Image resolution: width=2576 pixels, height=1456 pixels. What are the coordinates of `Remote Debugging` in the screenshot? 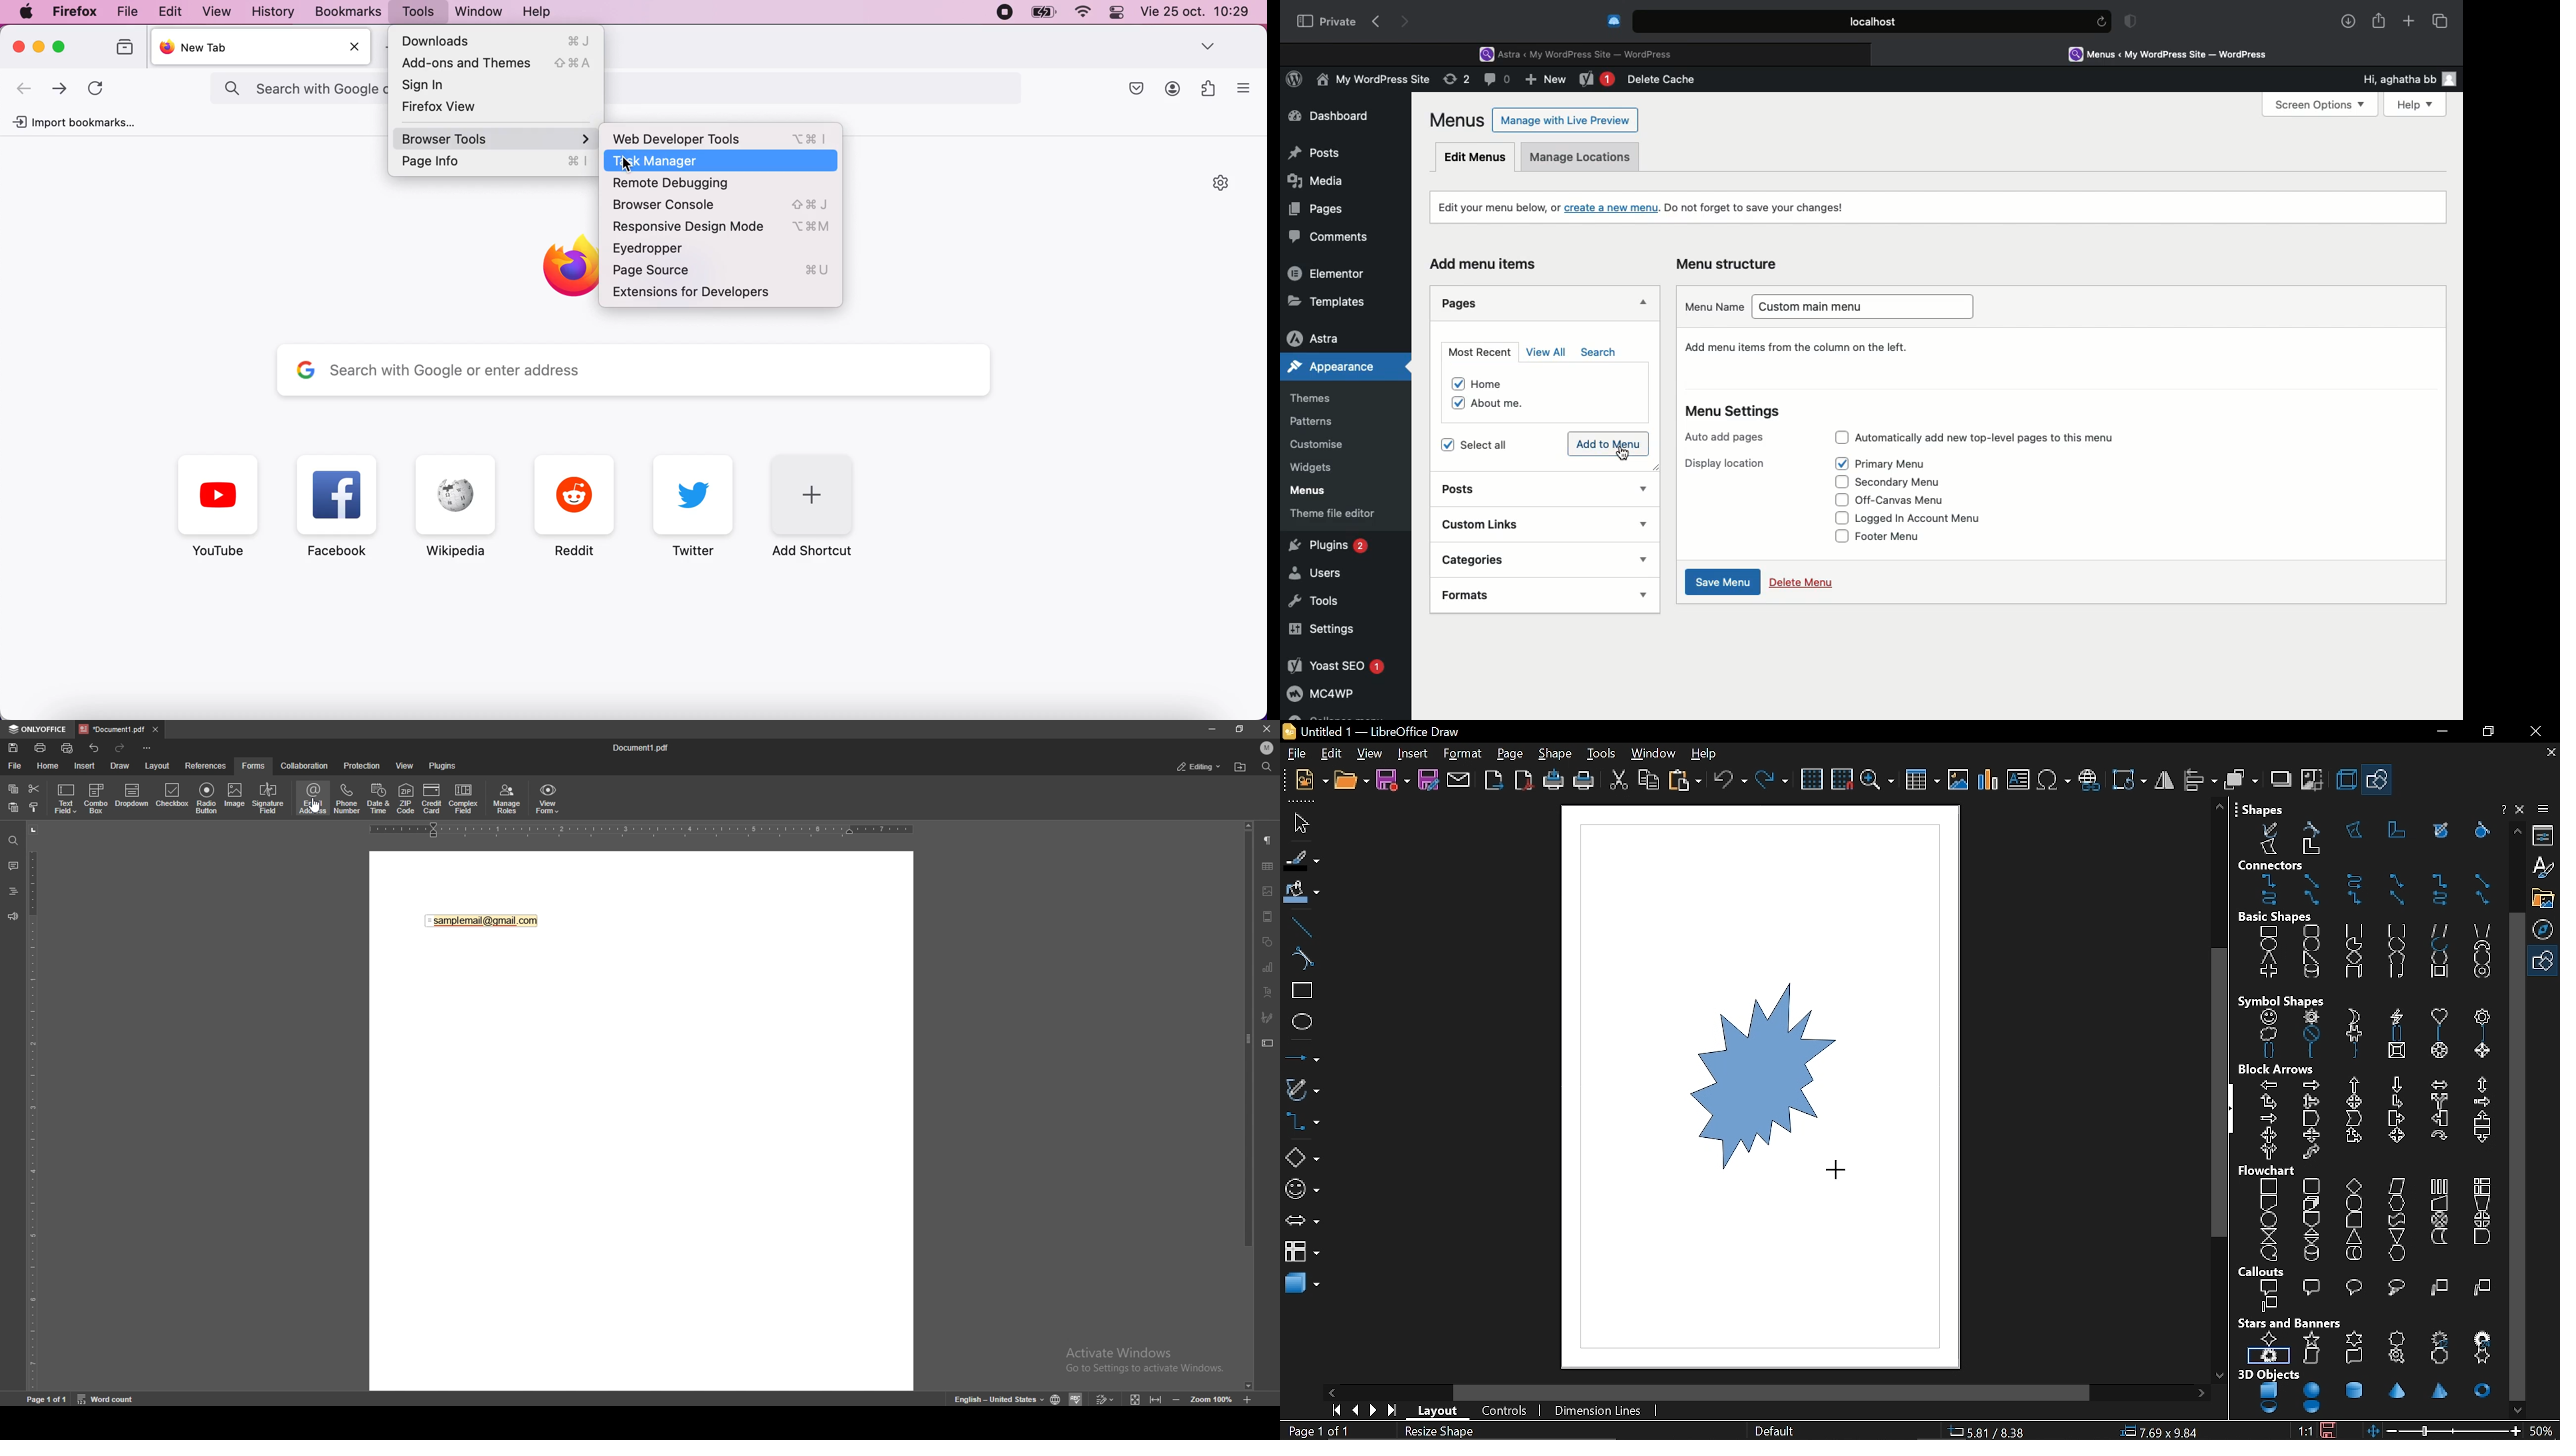 It's located at (724, 183).